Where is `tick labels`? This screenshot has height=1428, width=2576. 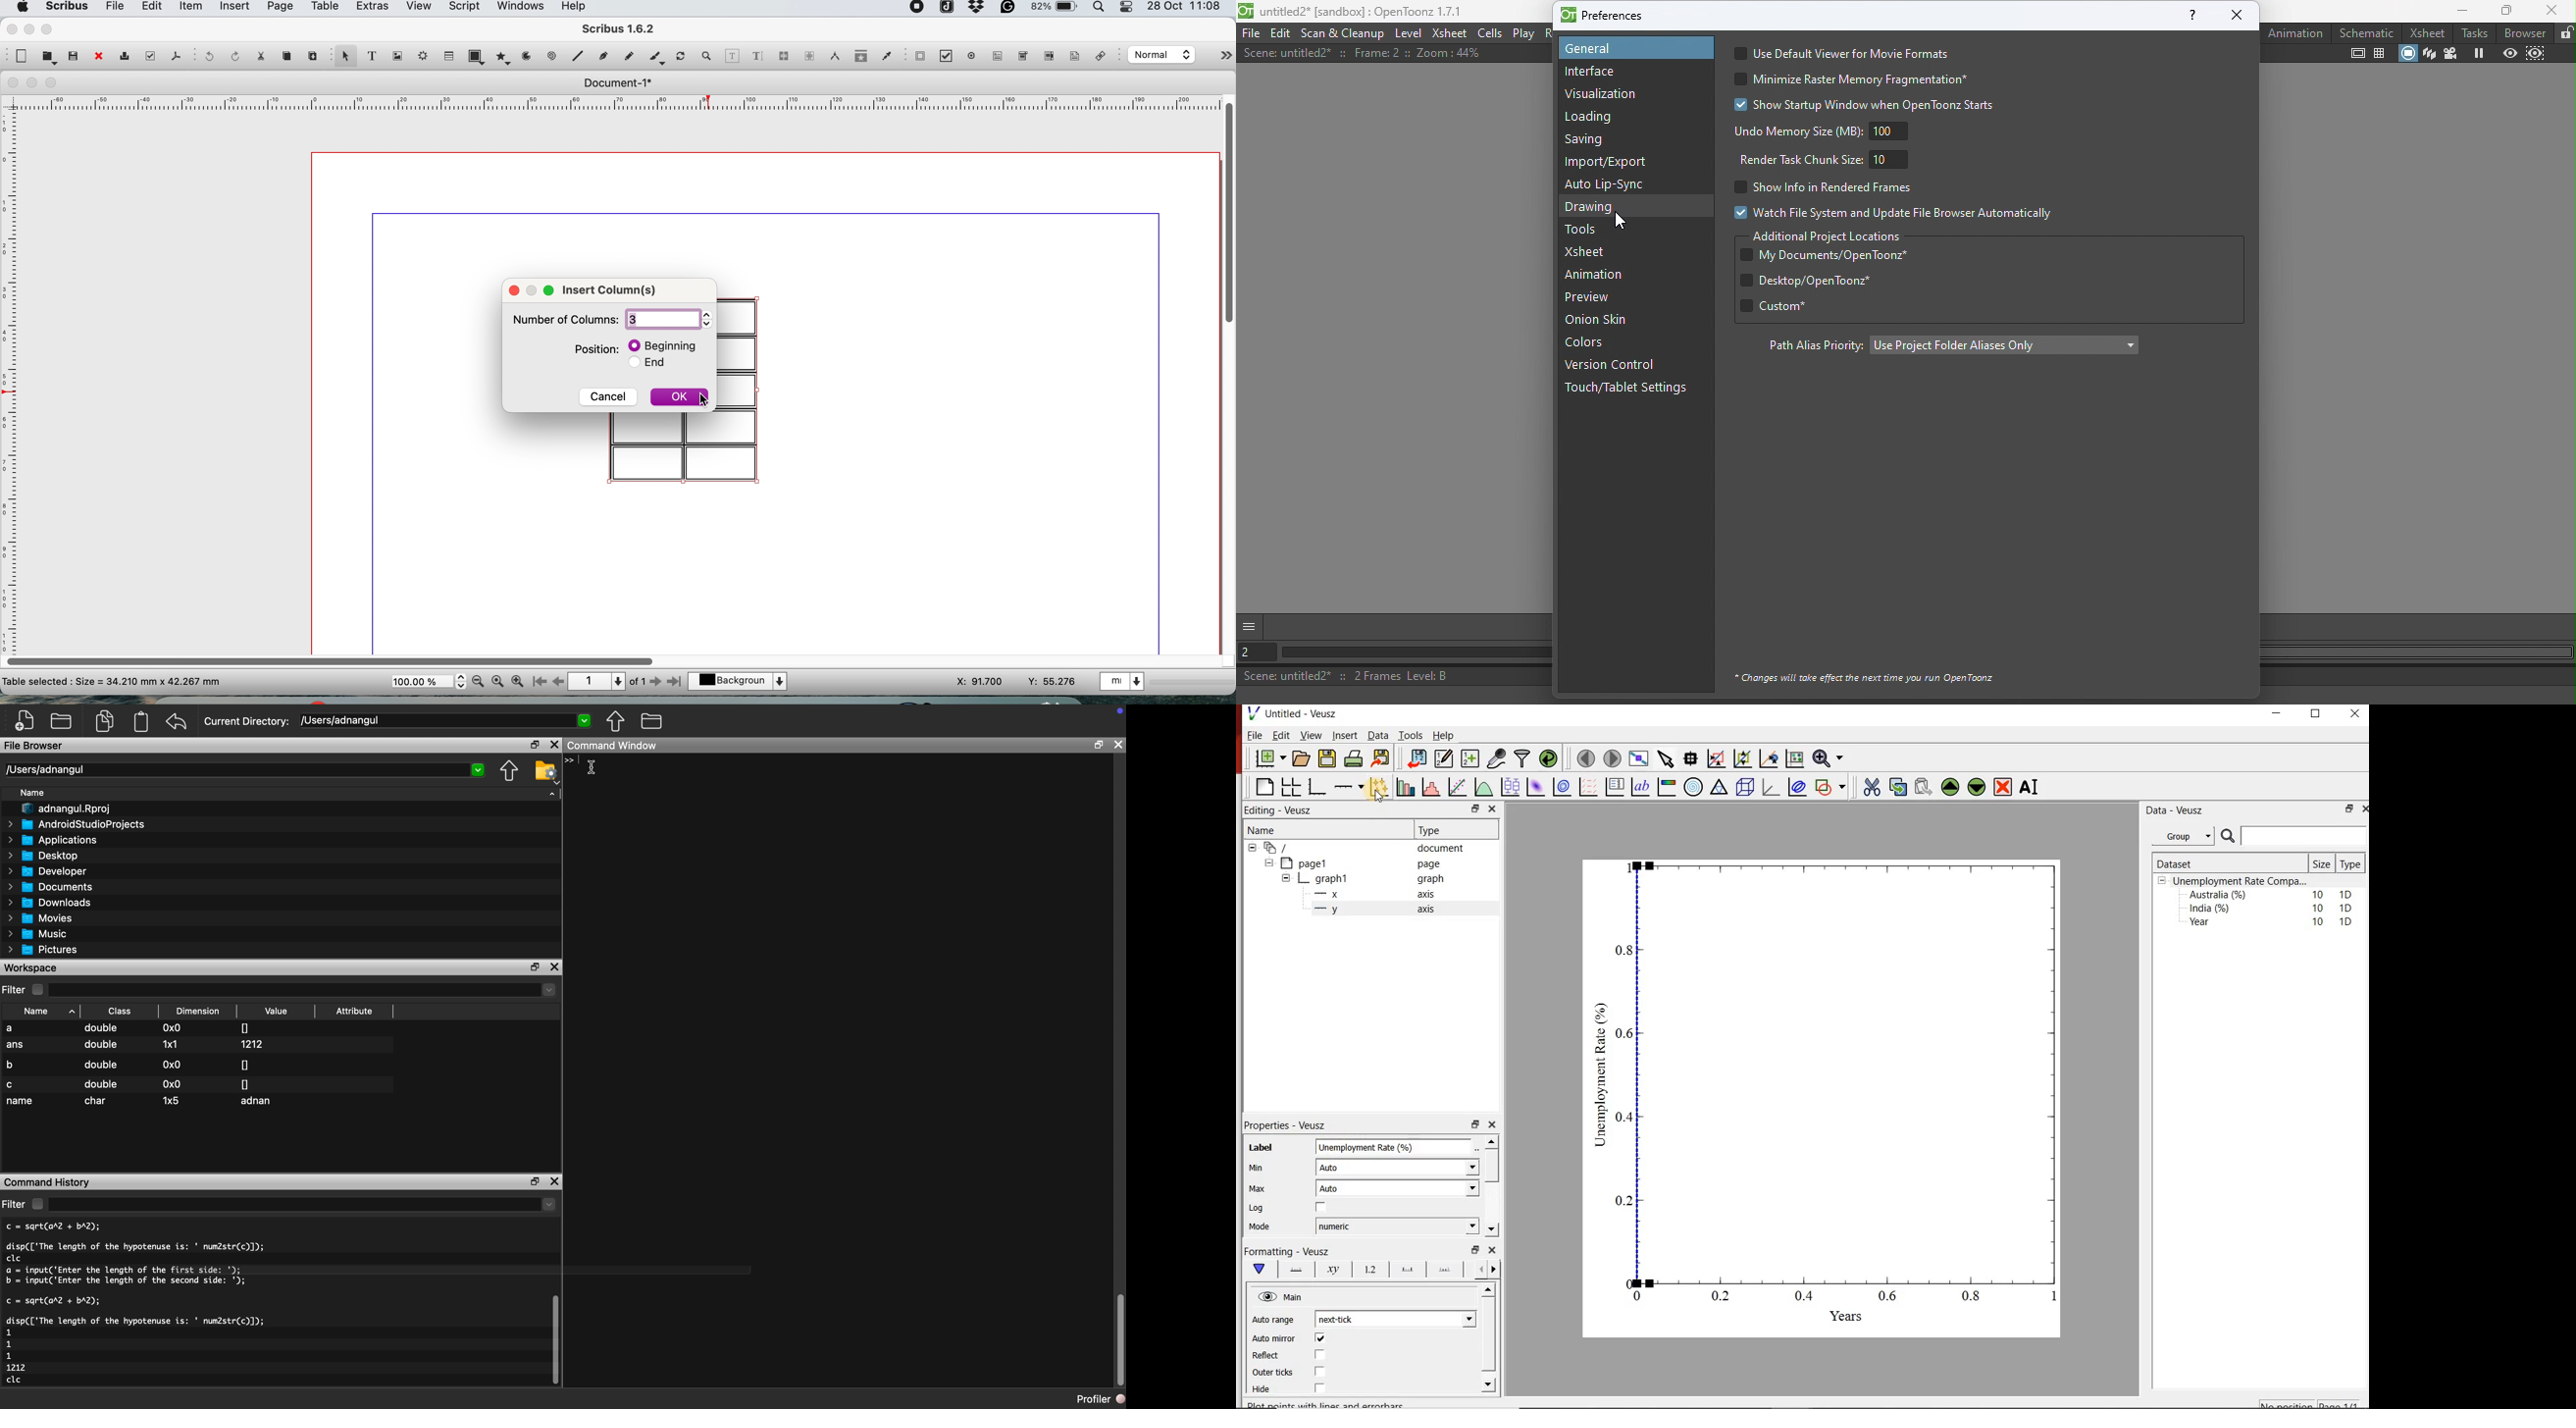
tick labels is located at coordinates (1371, 1270).